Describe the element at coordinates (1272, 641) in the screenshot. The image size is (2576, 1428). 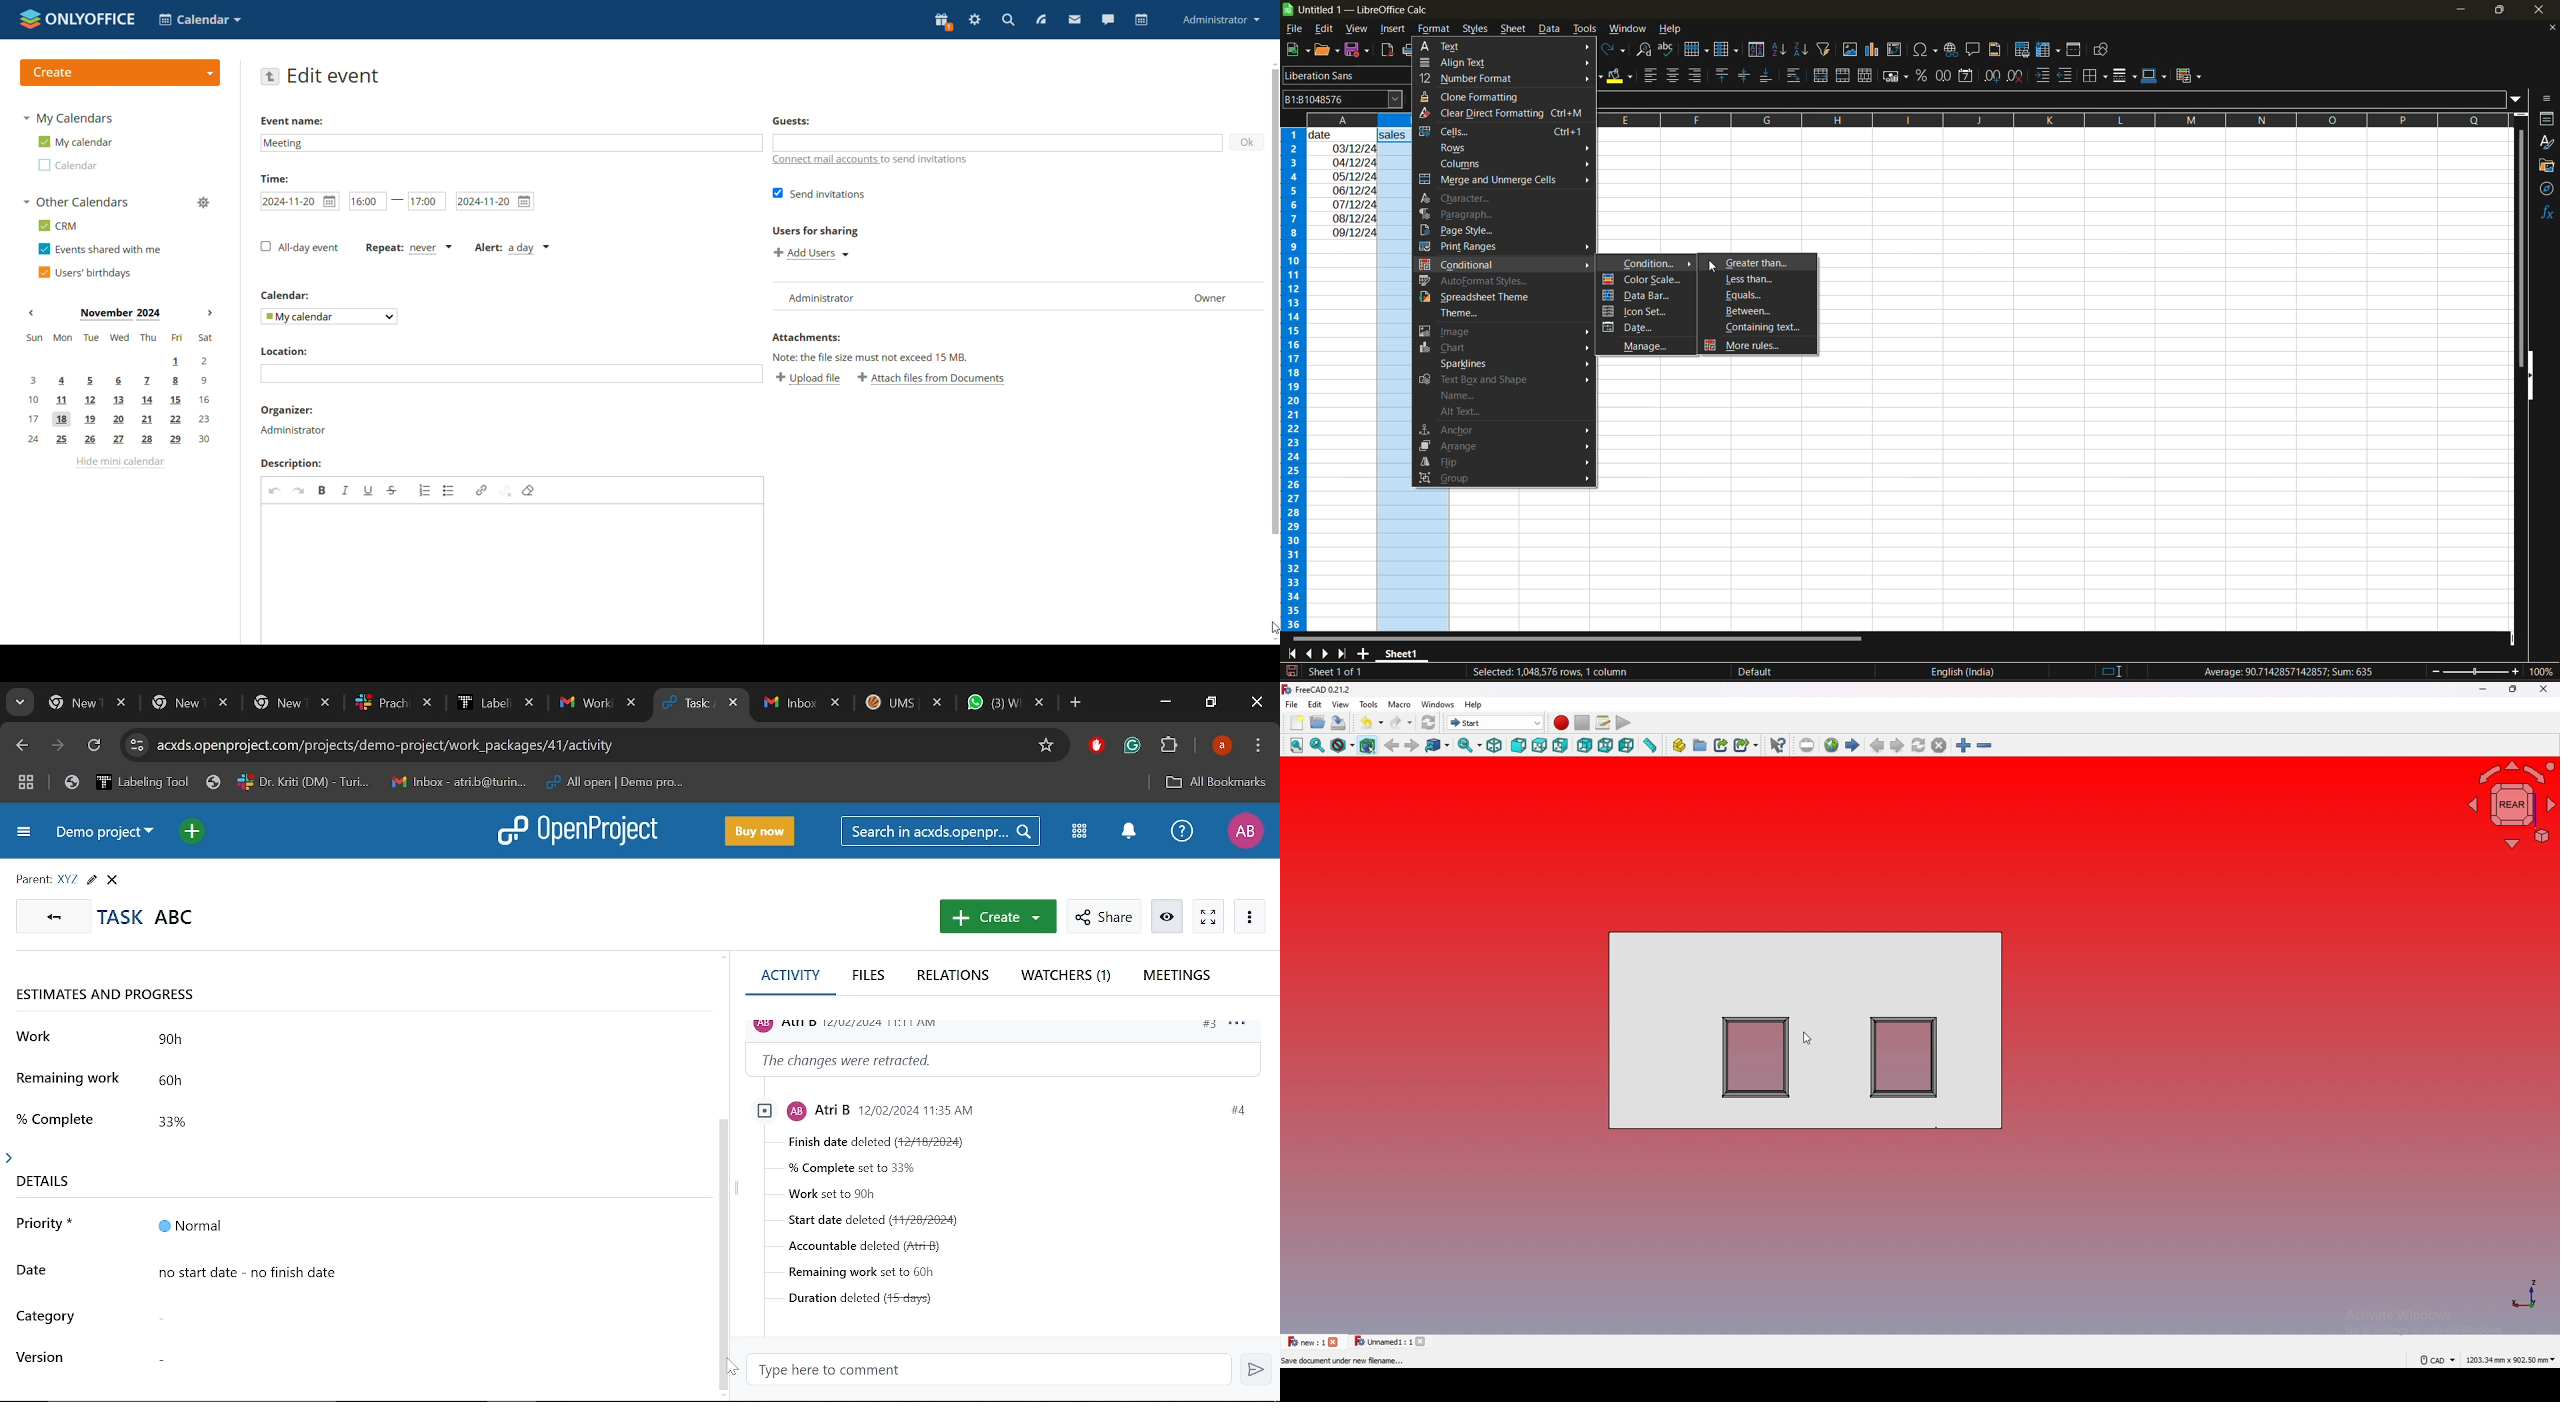
I see `scroll down` at that location.